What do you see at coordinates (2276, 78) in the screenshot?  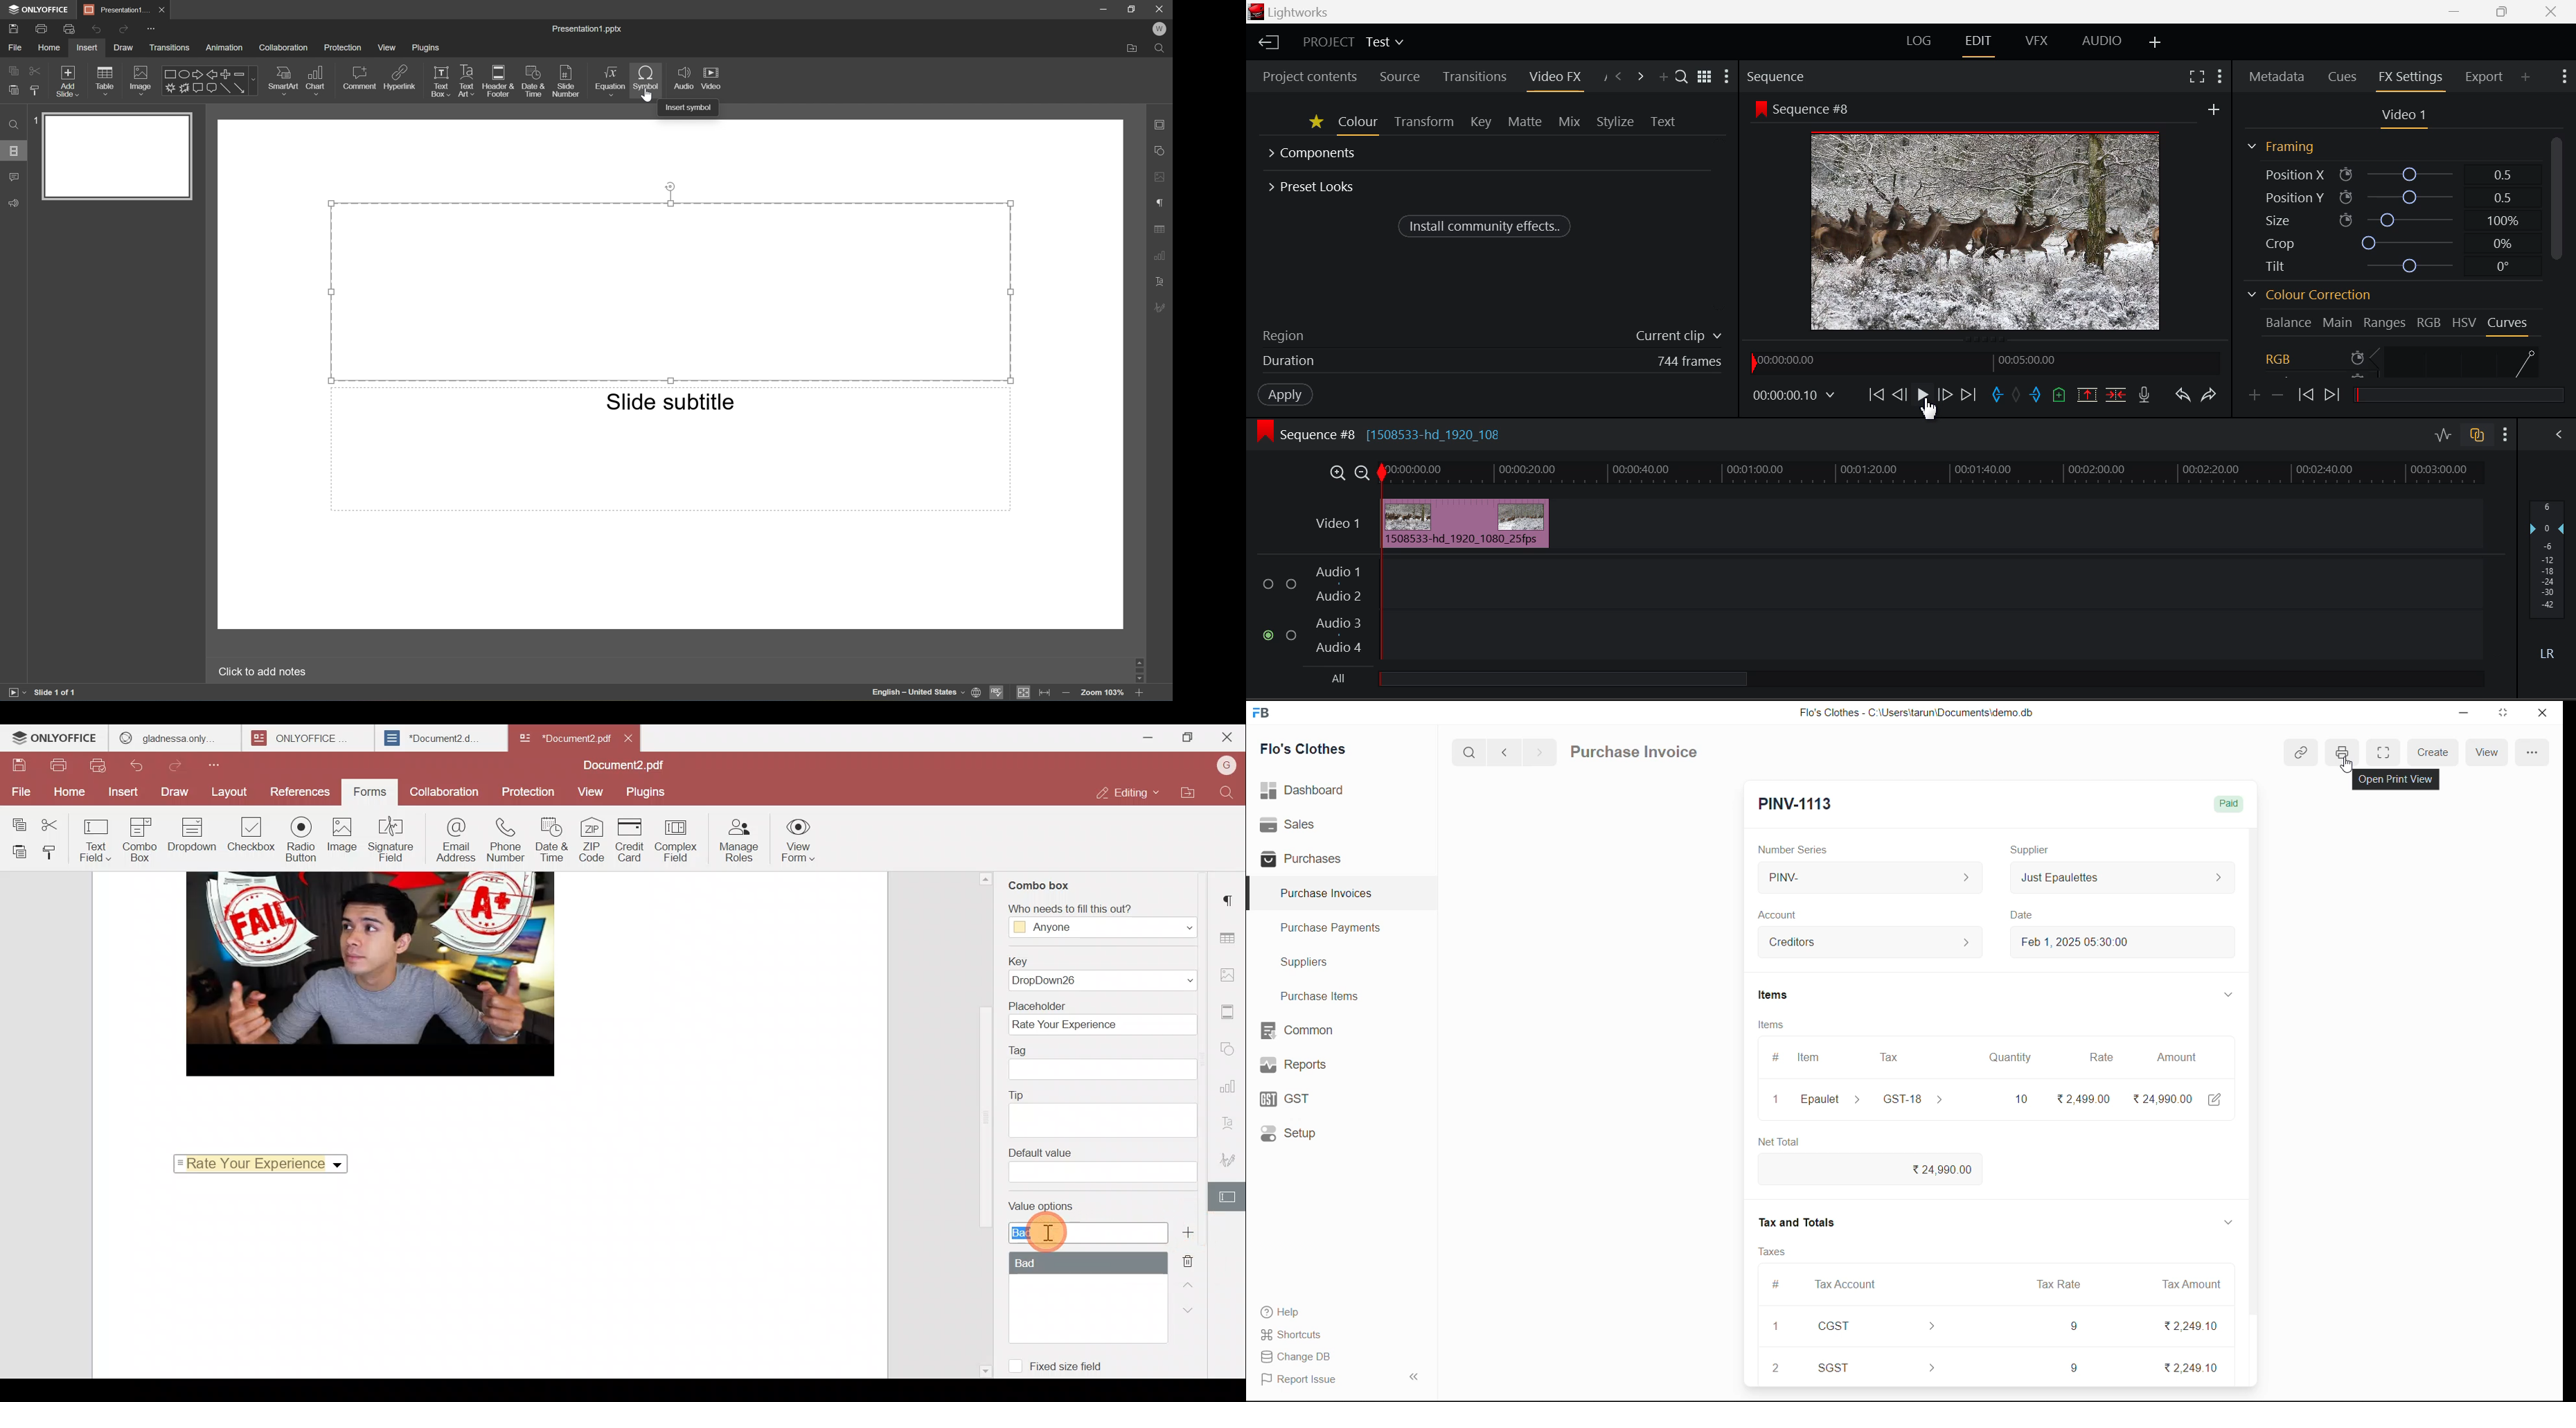 I see `Metadata Tab` at bounding box center [2276, 78].